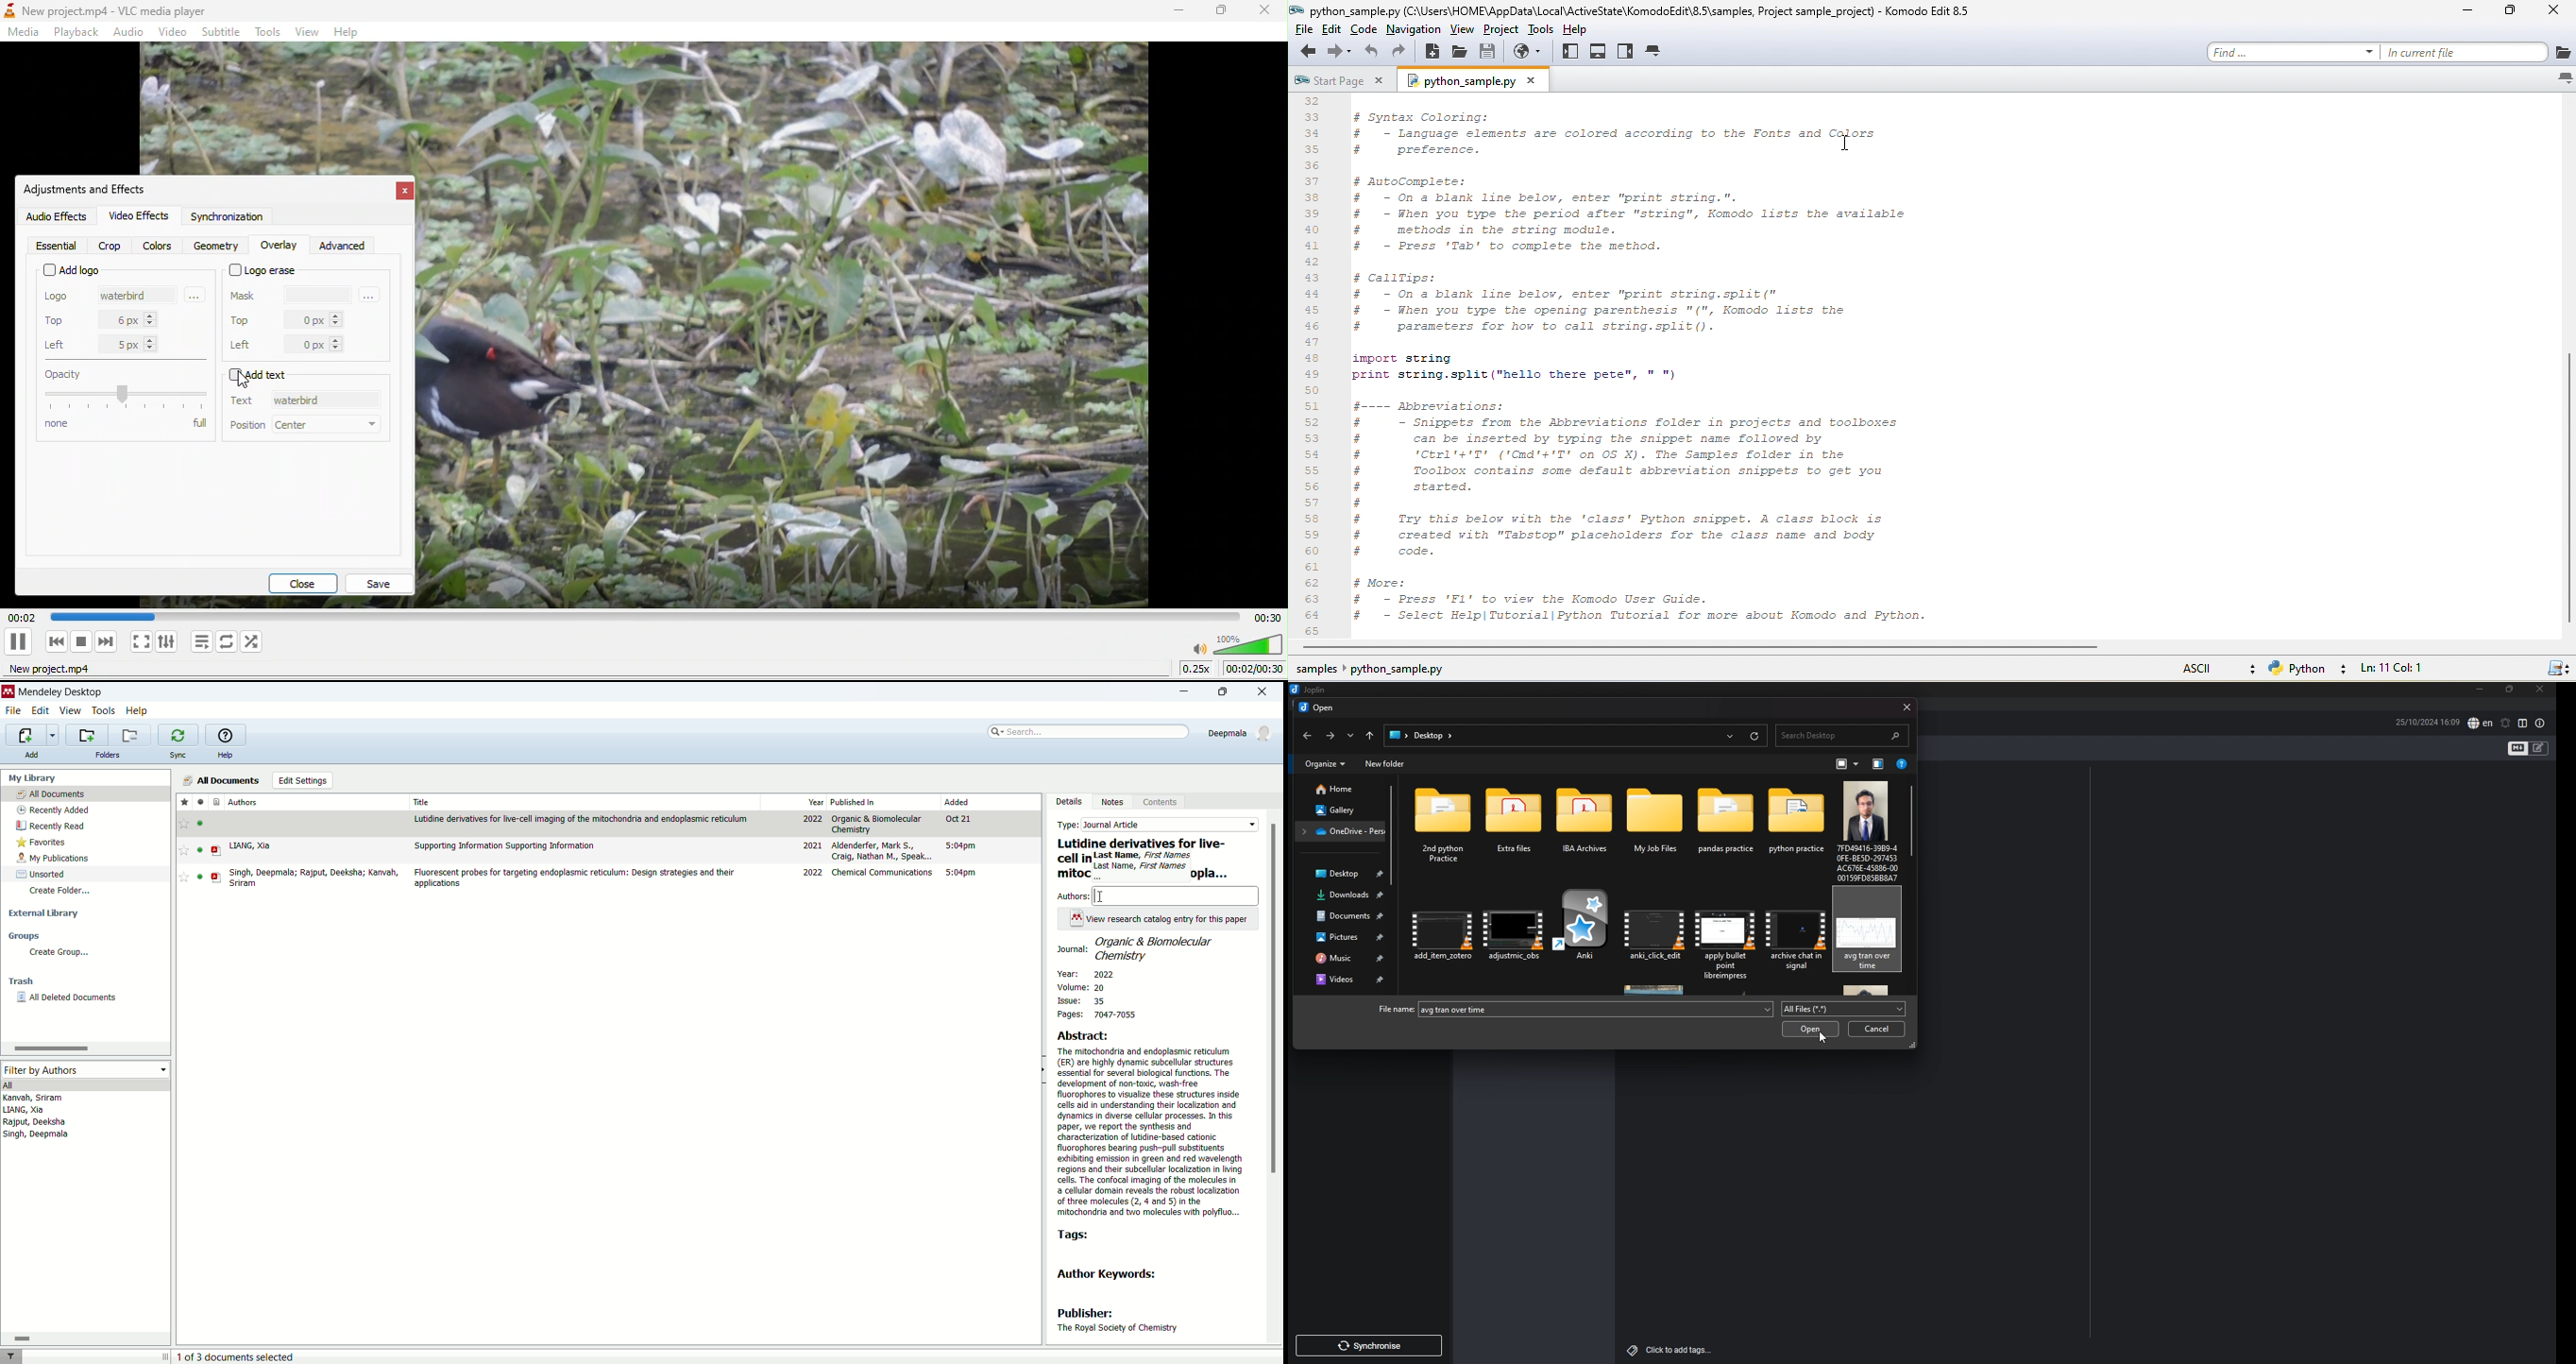 Image resolution: width=2576 pixels, height=1372 pixels. What do you see at coordinates (2480, 690) in the screenshot?
I see `minimize` at bounding box center [2480, 690].